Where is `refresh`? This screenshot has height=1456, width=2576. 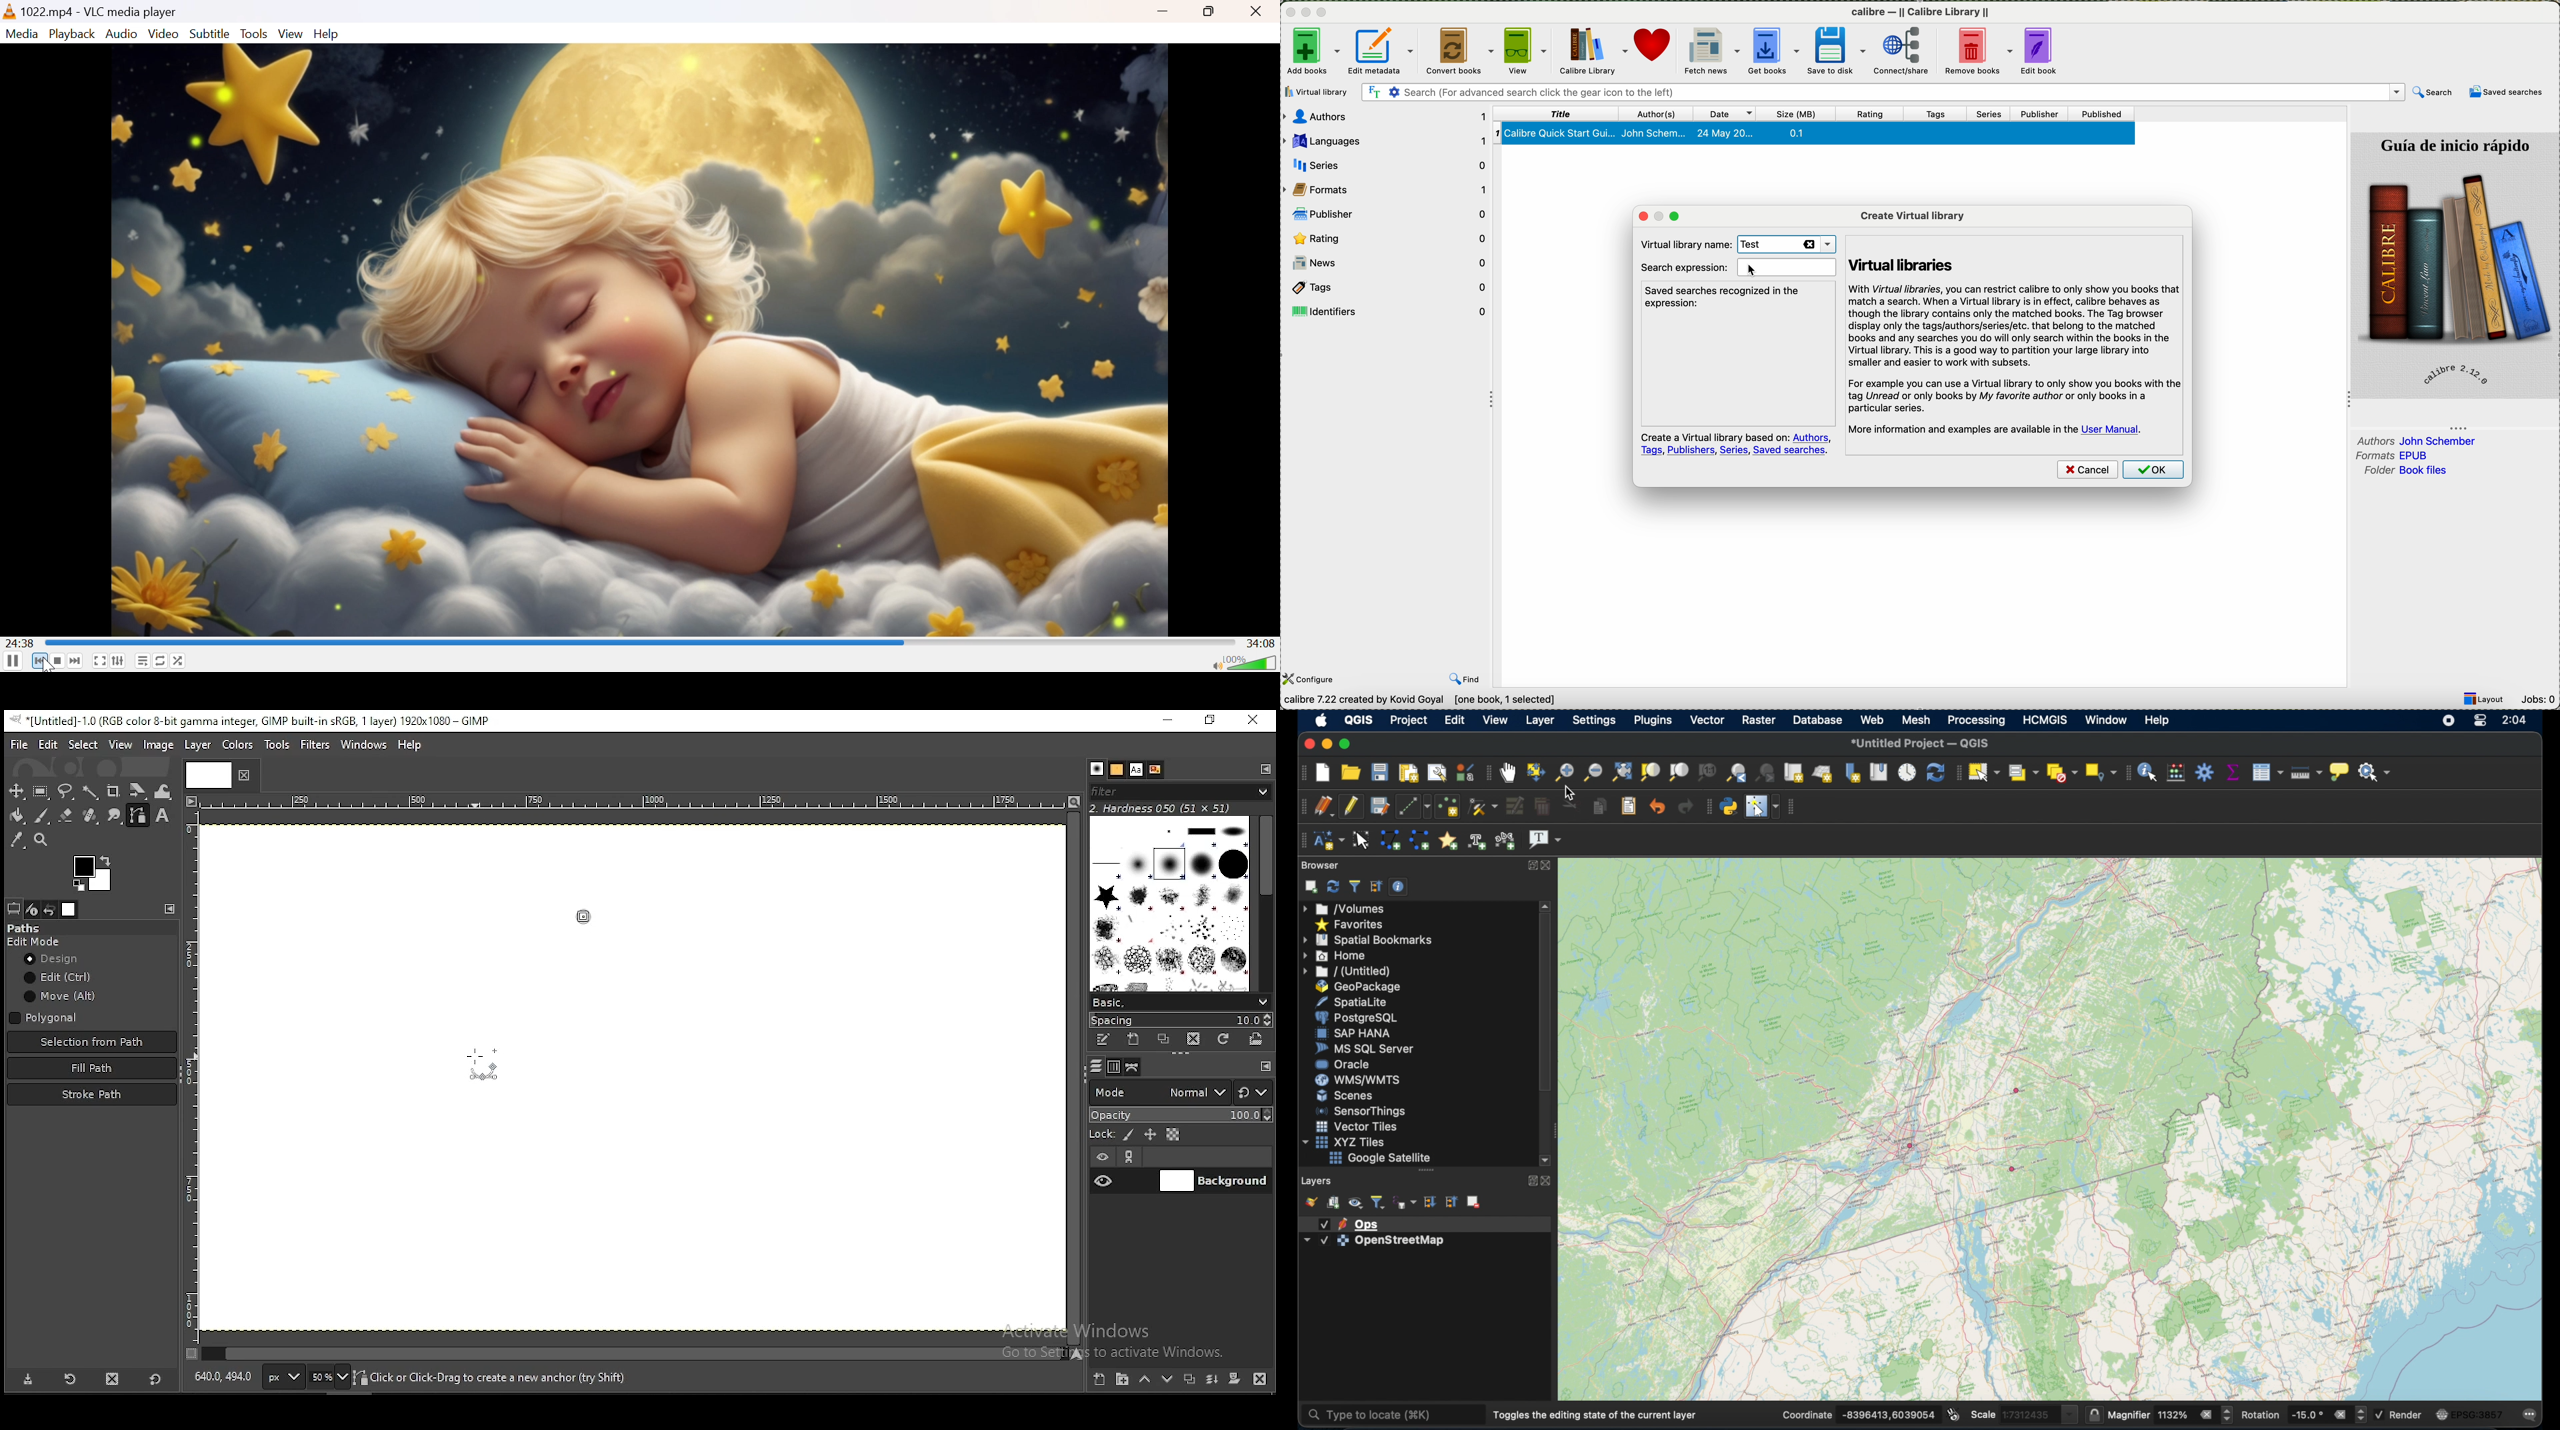
refresh is located at coordinates (1933, 771).